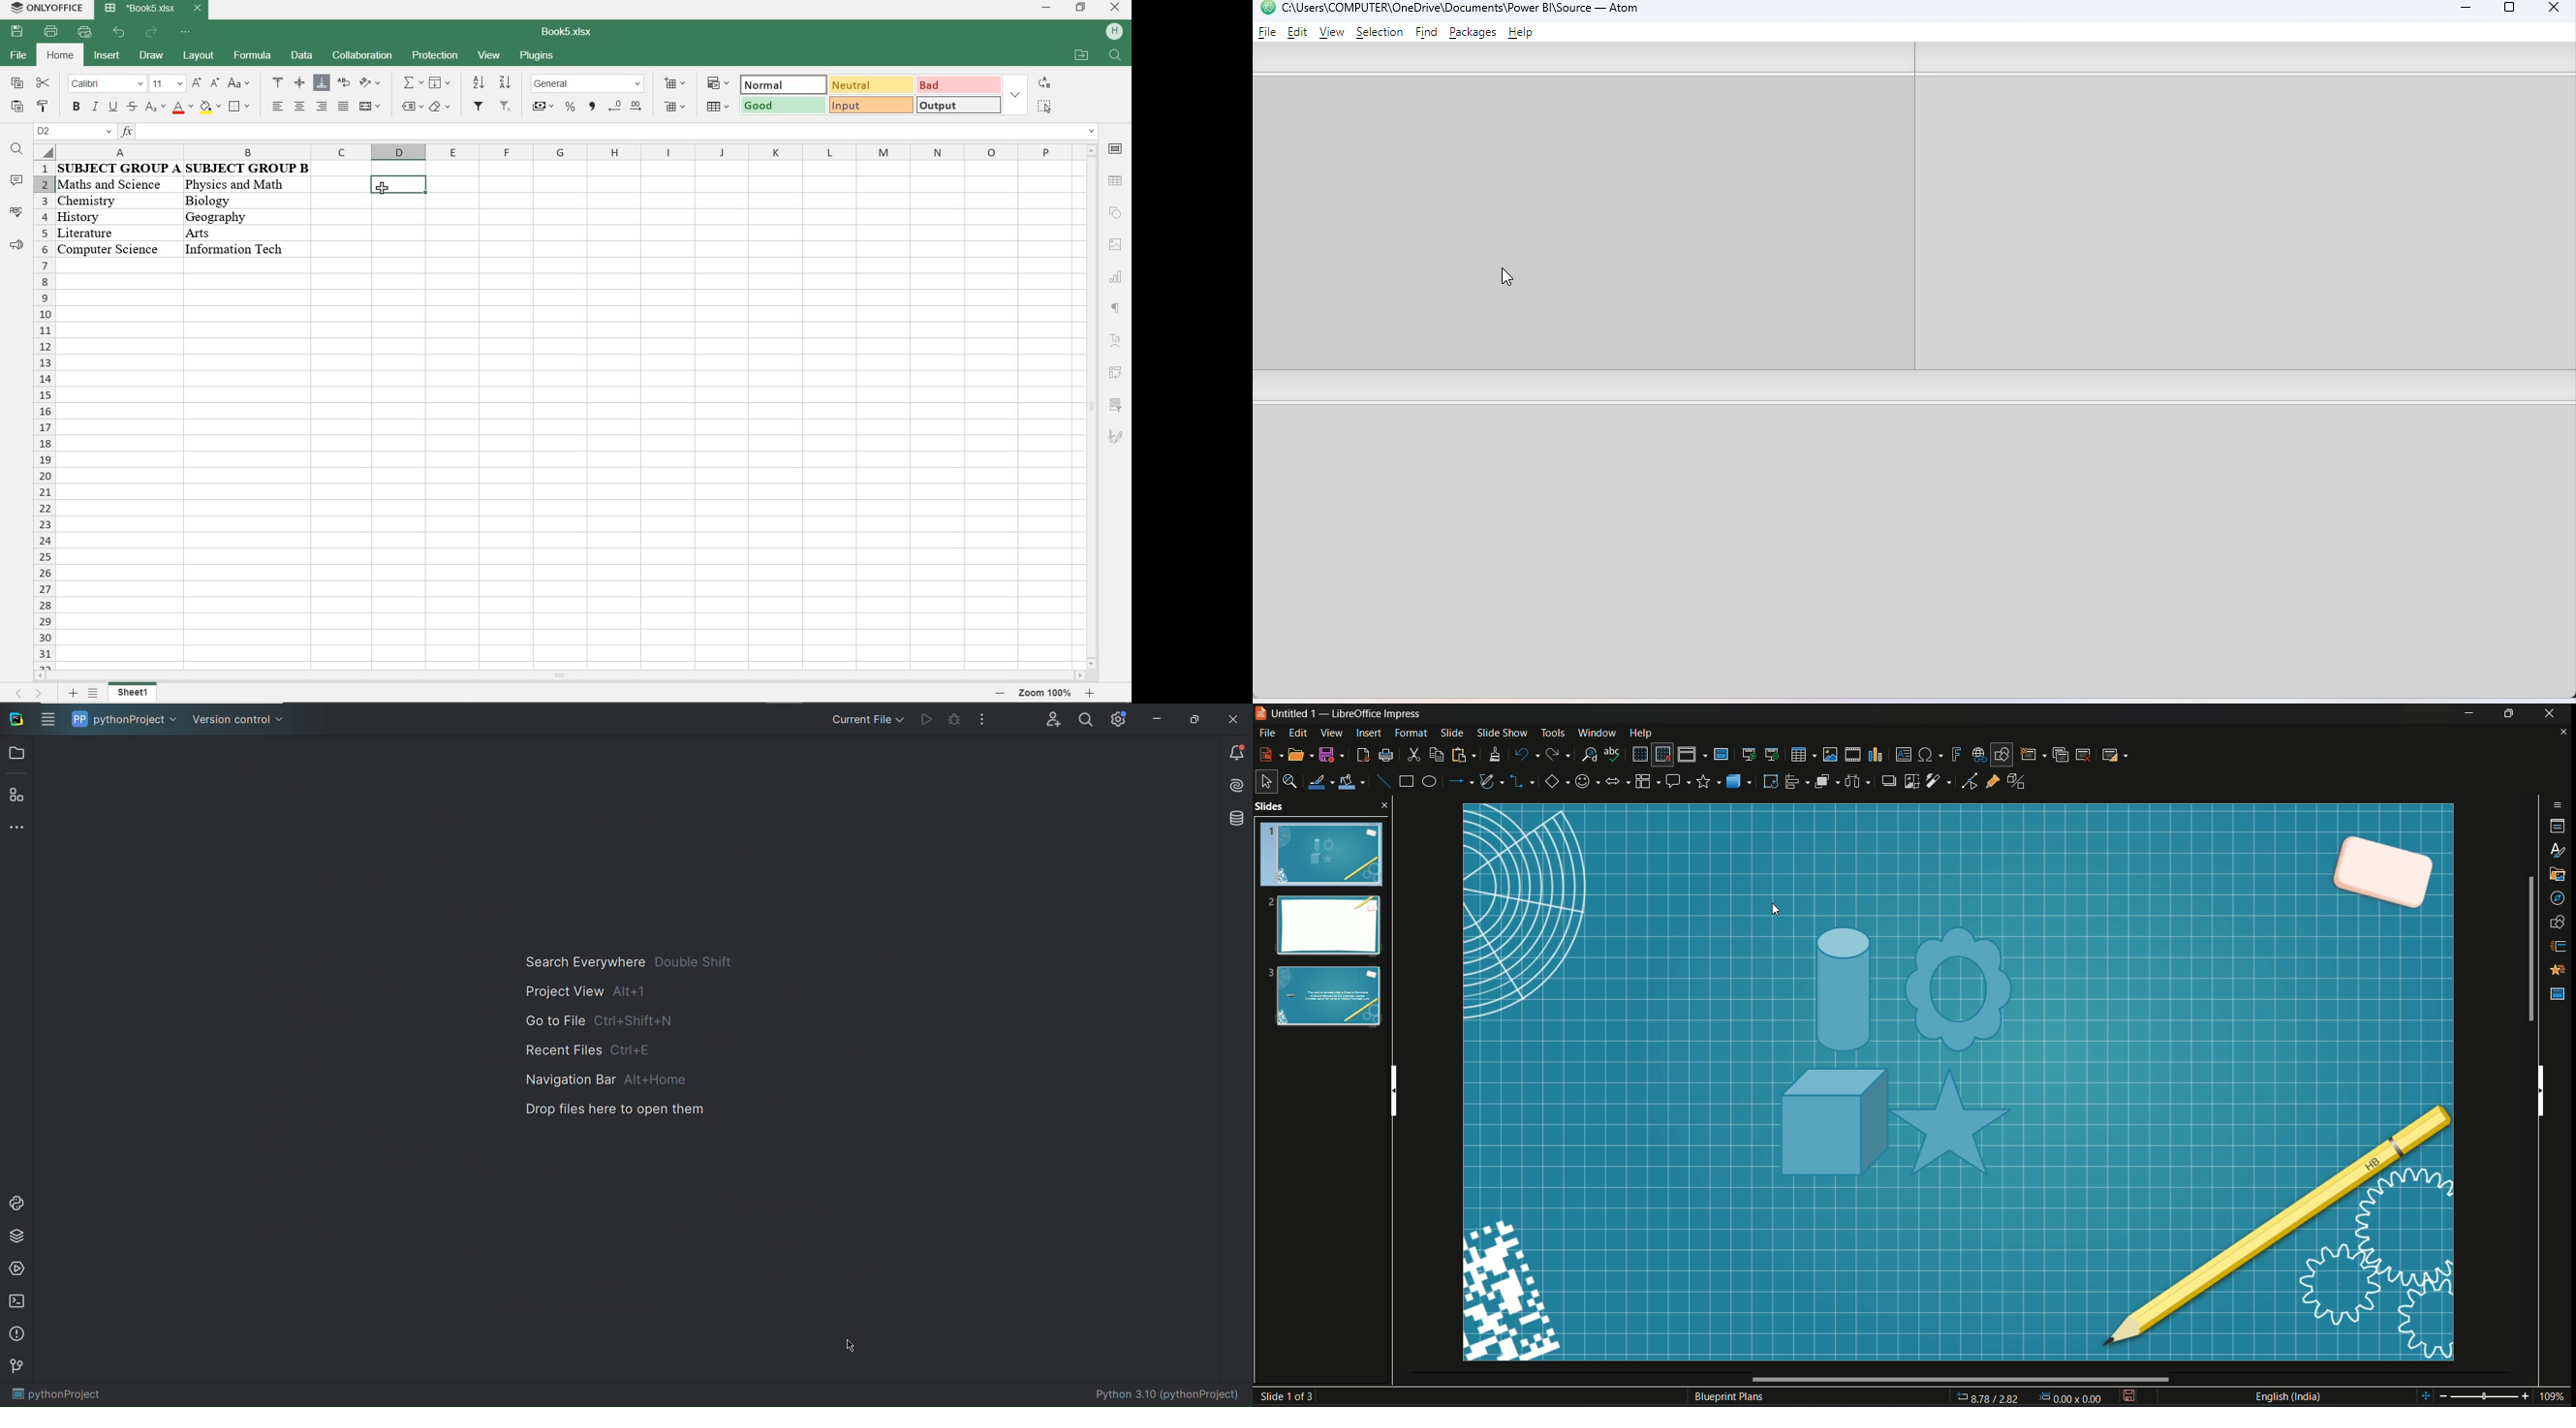 This screenshot has height=1428, width=2576. I want to click on select all, so click(1045, 106).